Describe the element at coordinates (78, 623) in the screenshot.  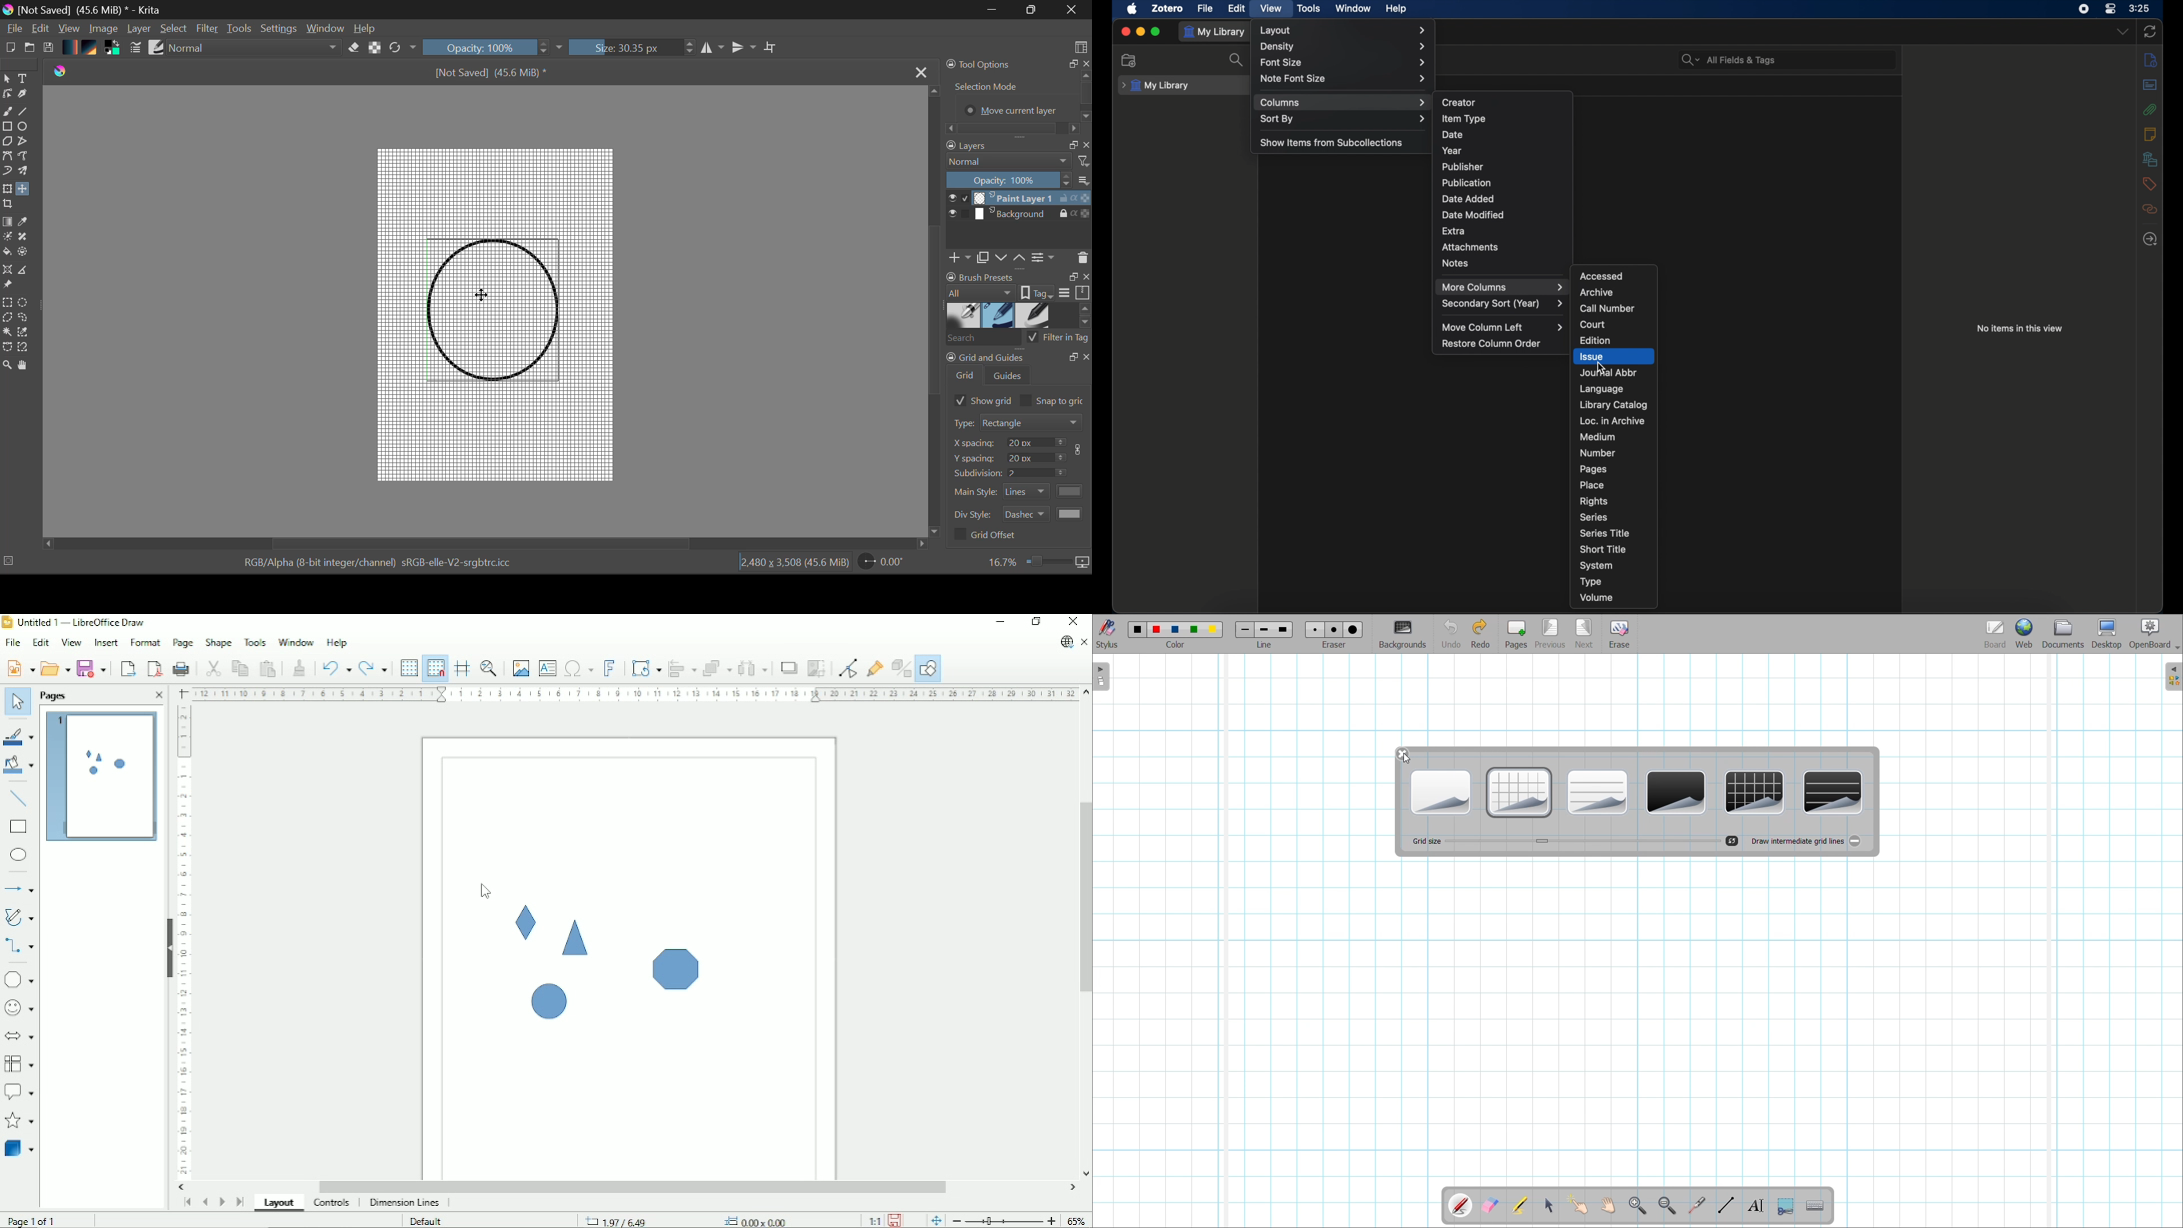
I see `Title` at that location.